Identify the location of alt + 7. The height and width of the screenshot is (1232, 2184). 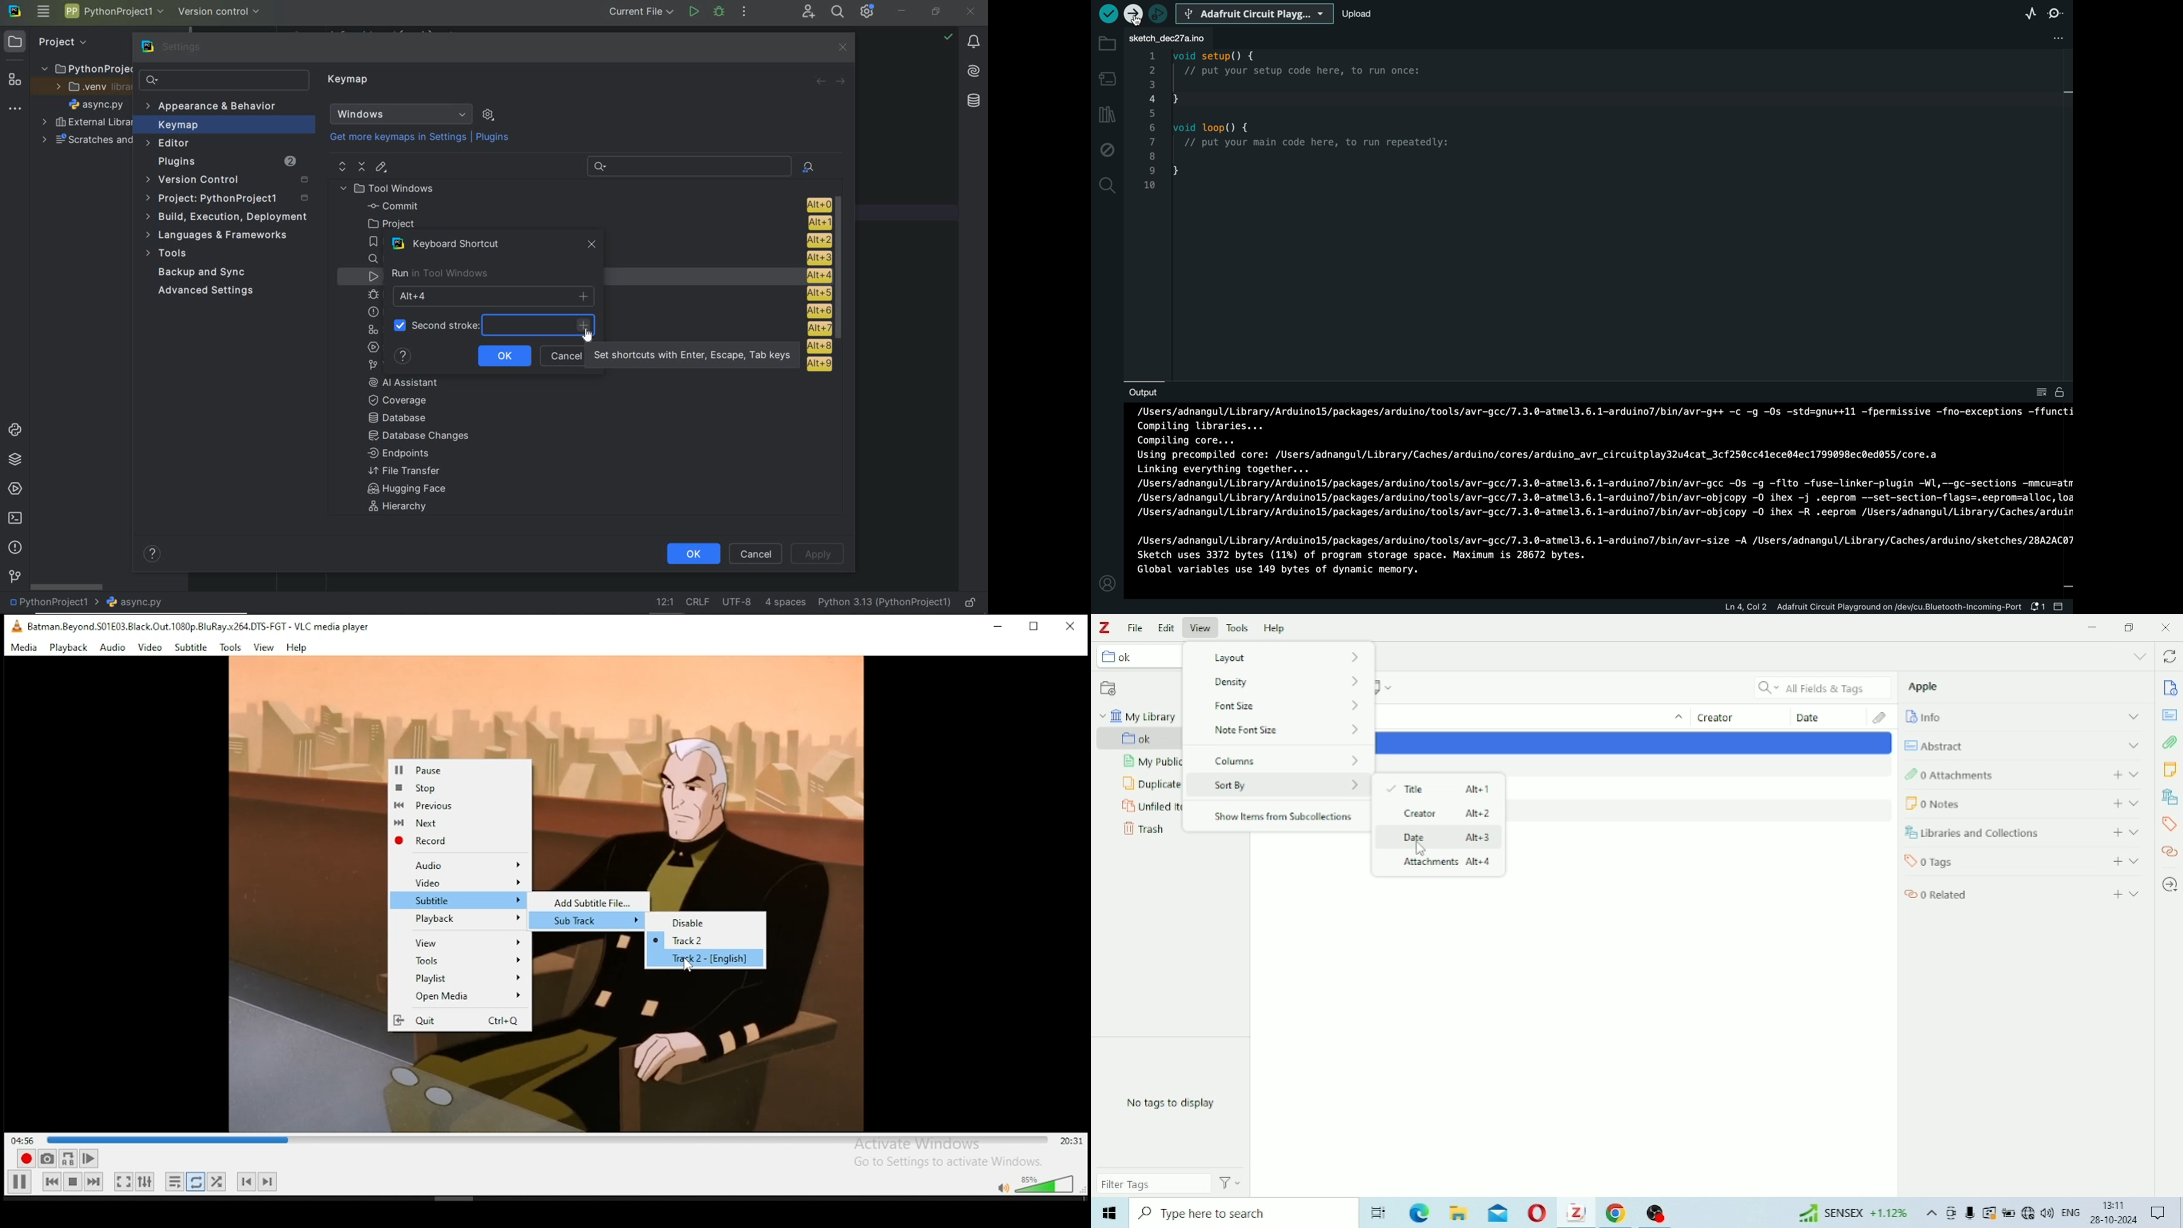
(819, 328).